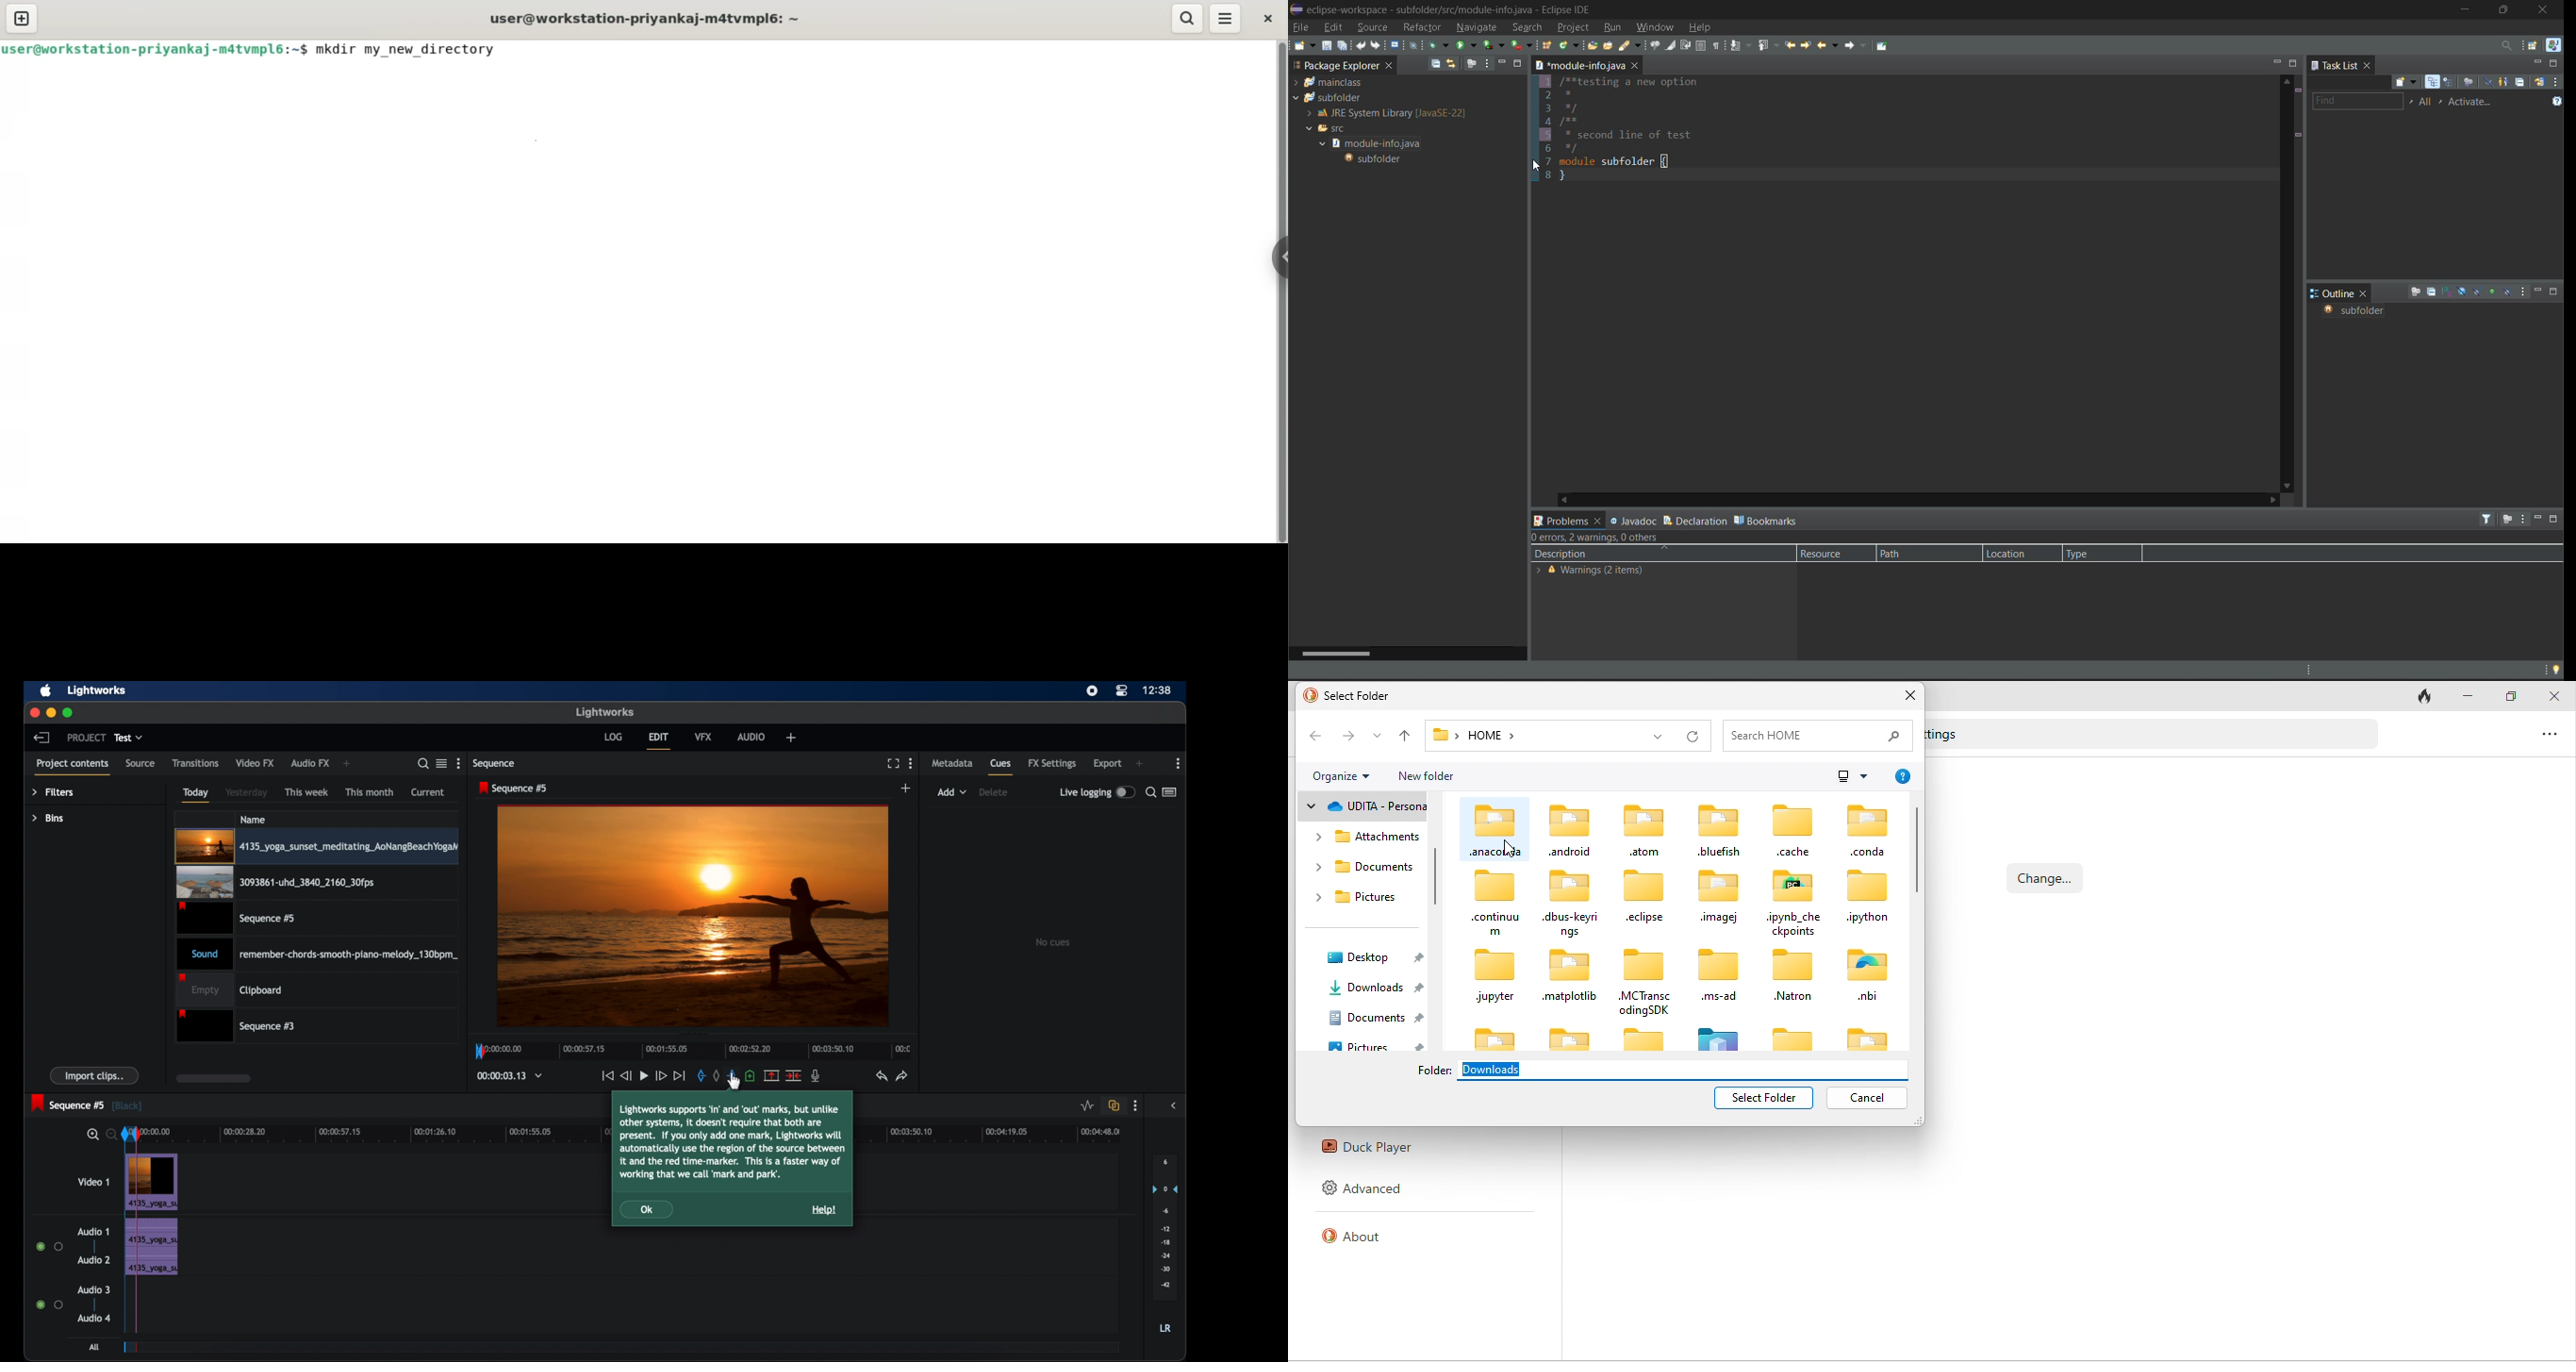  I want to click on add, so click(1140, 764).